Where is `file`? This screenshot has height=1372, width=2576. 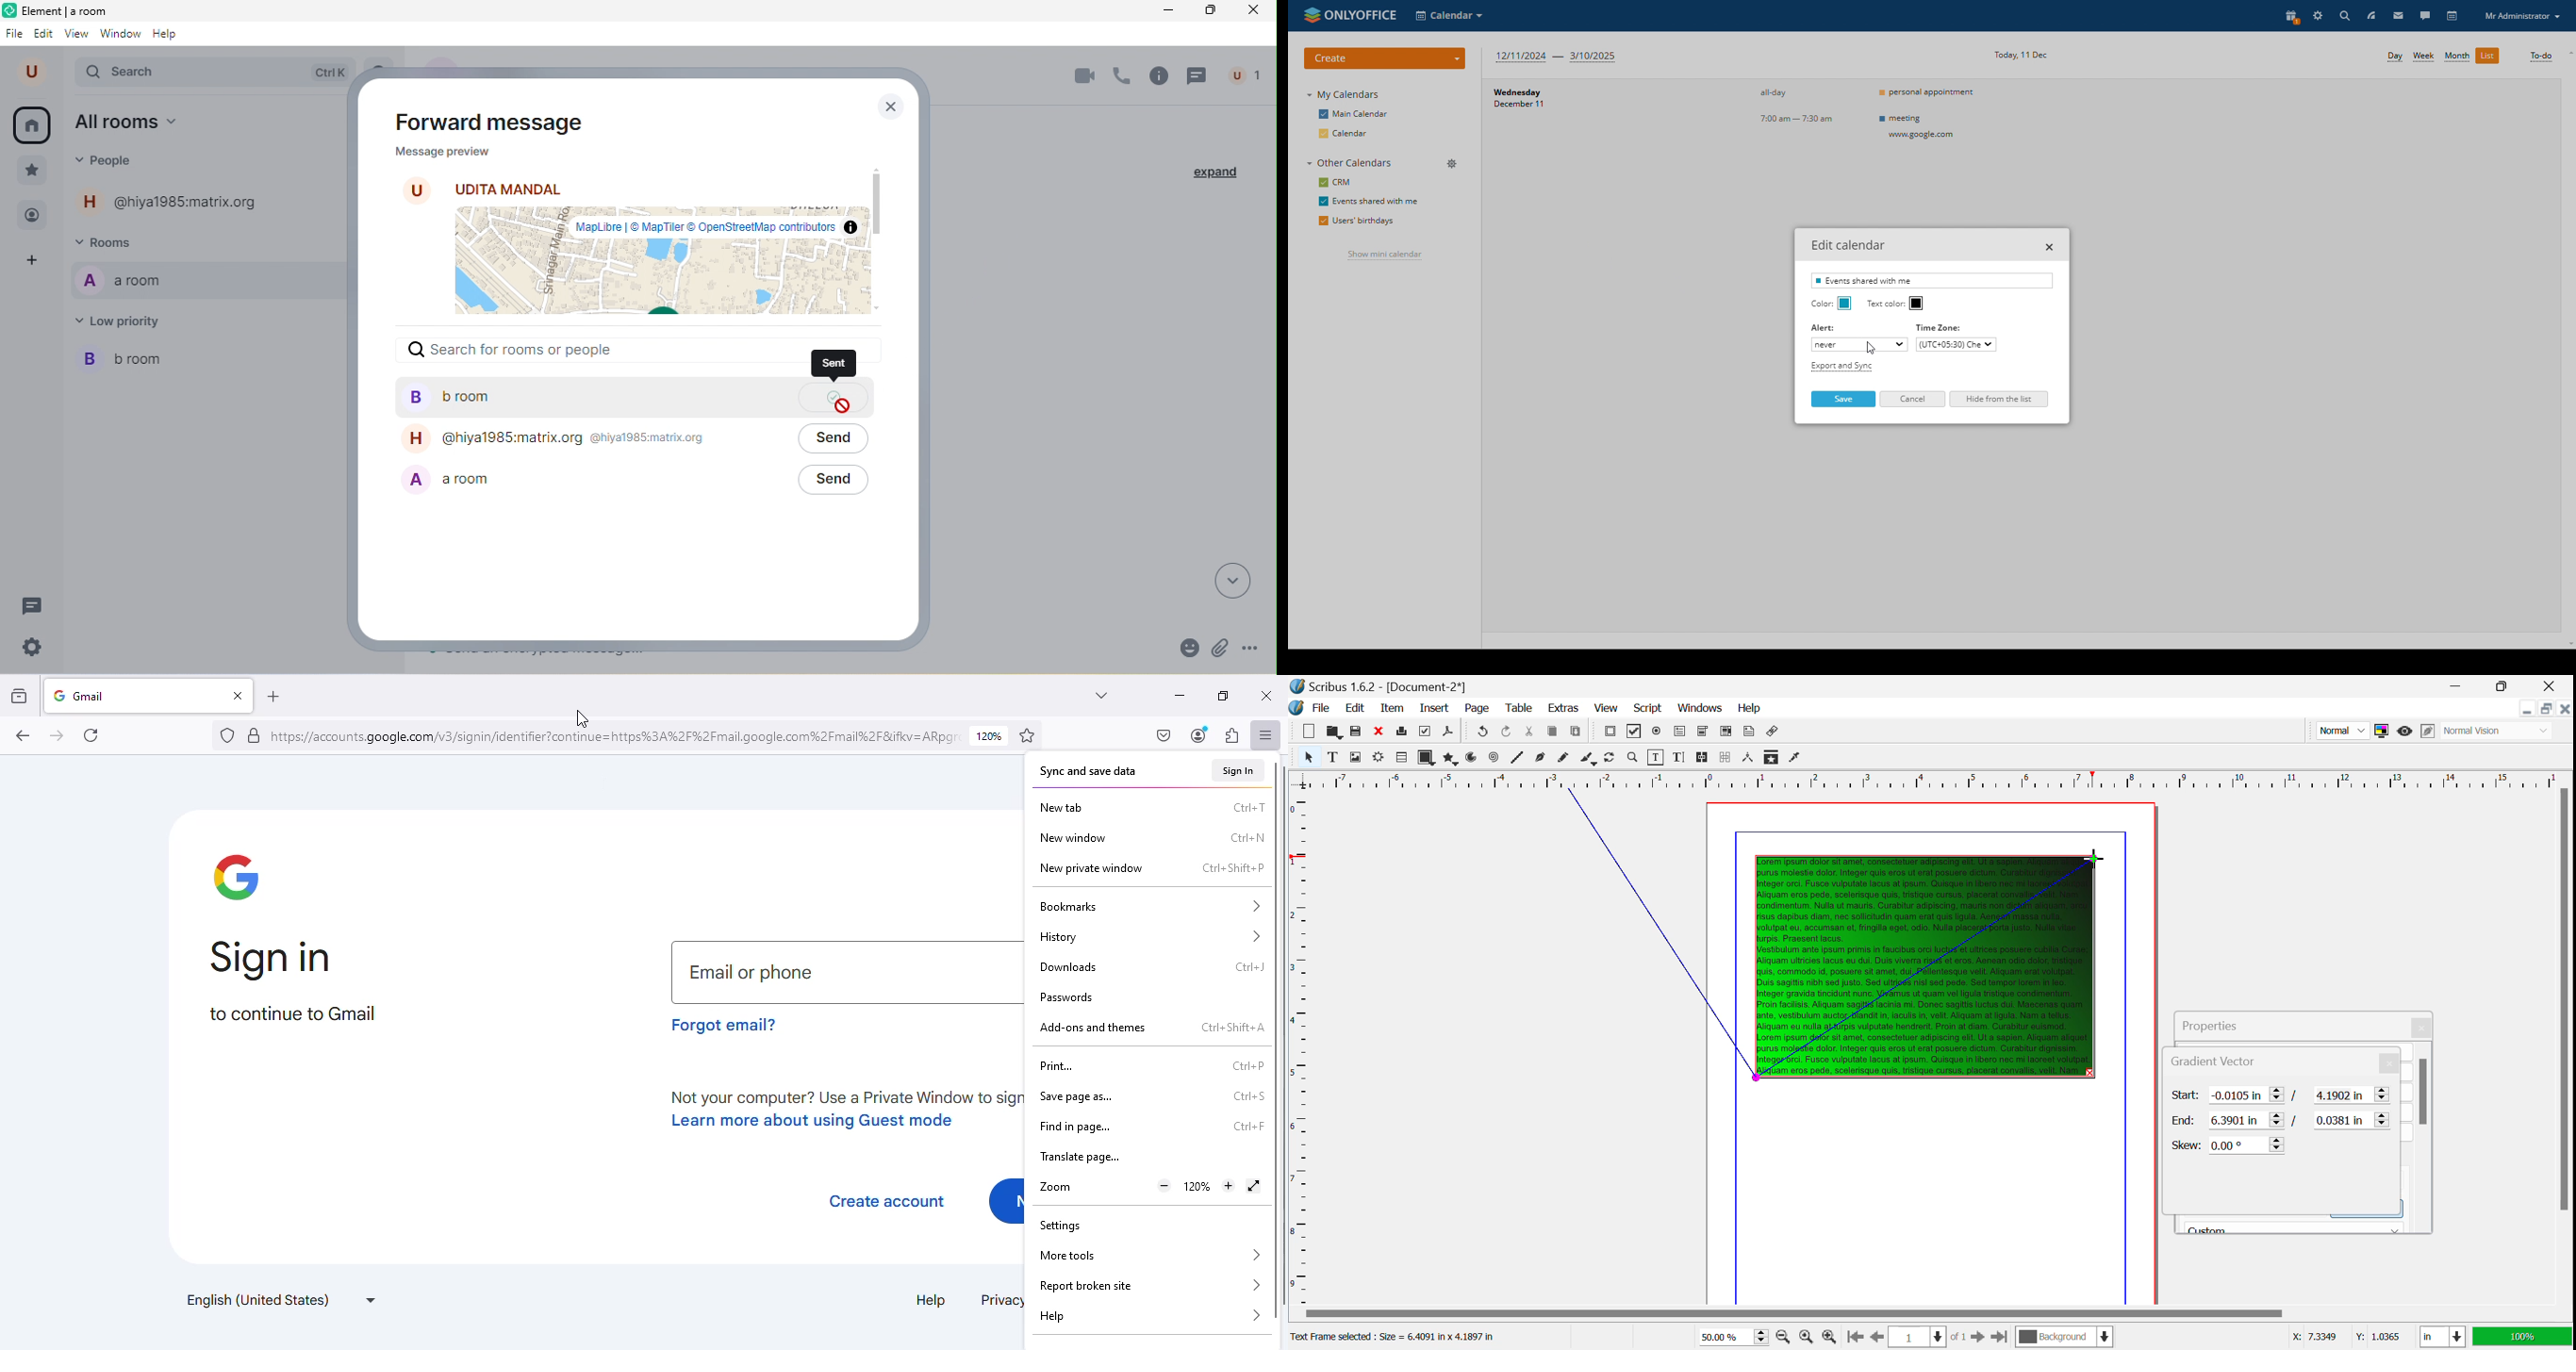
file is located at coordinates (16, 35).